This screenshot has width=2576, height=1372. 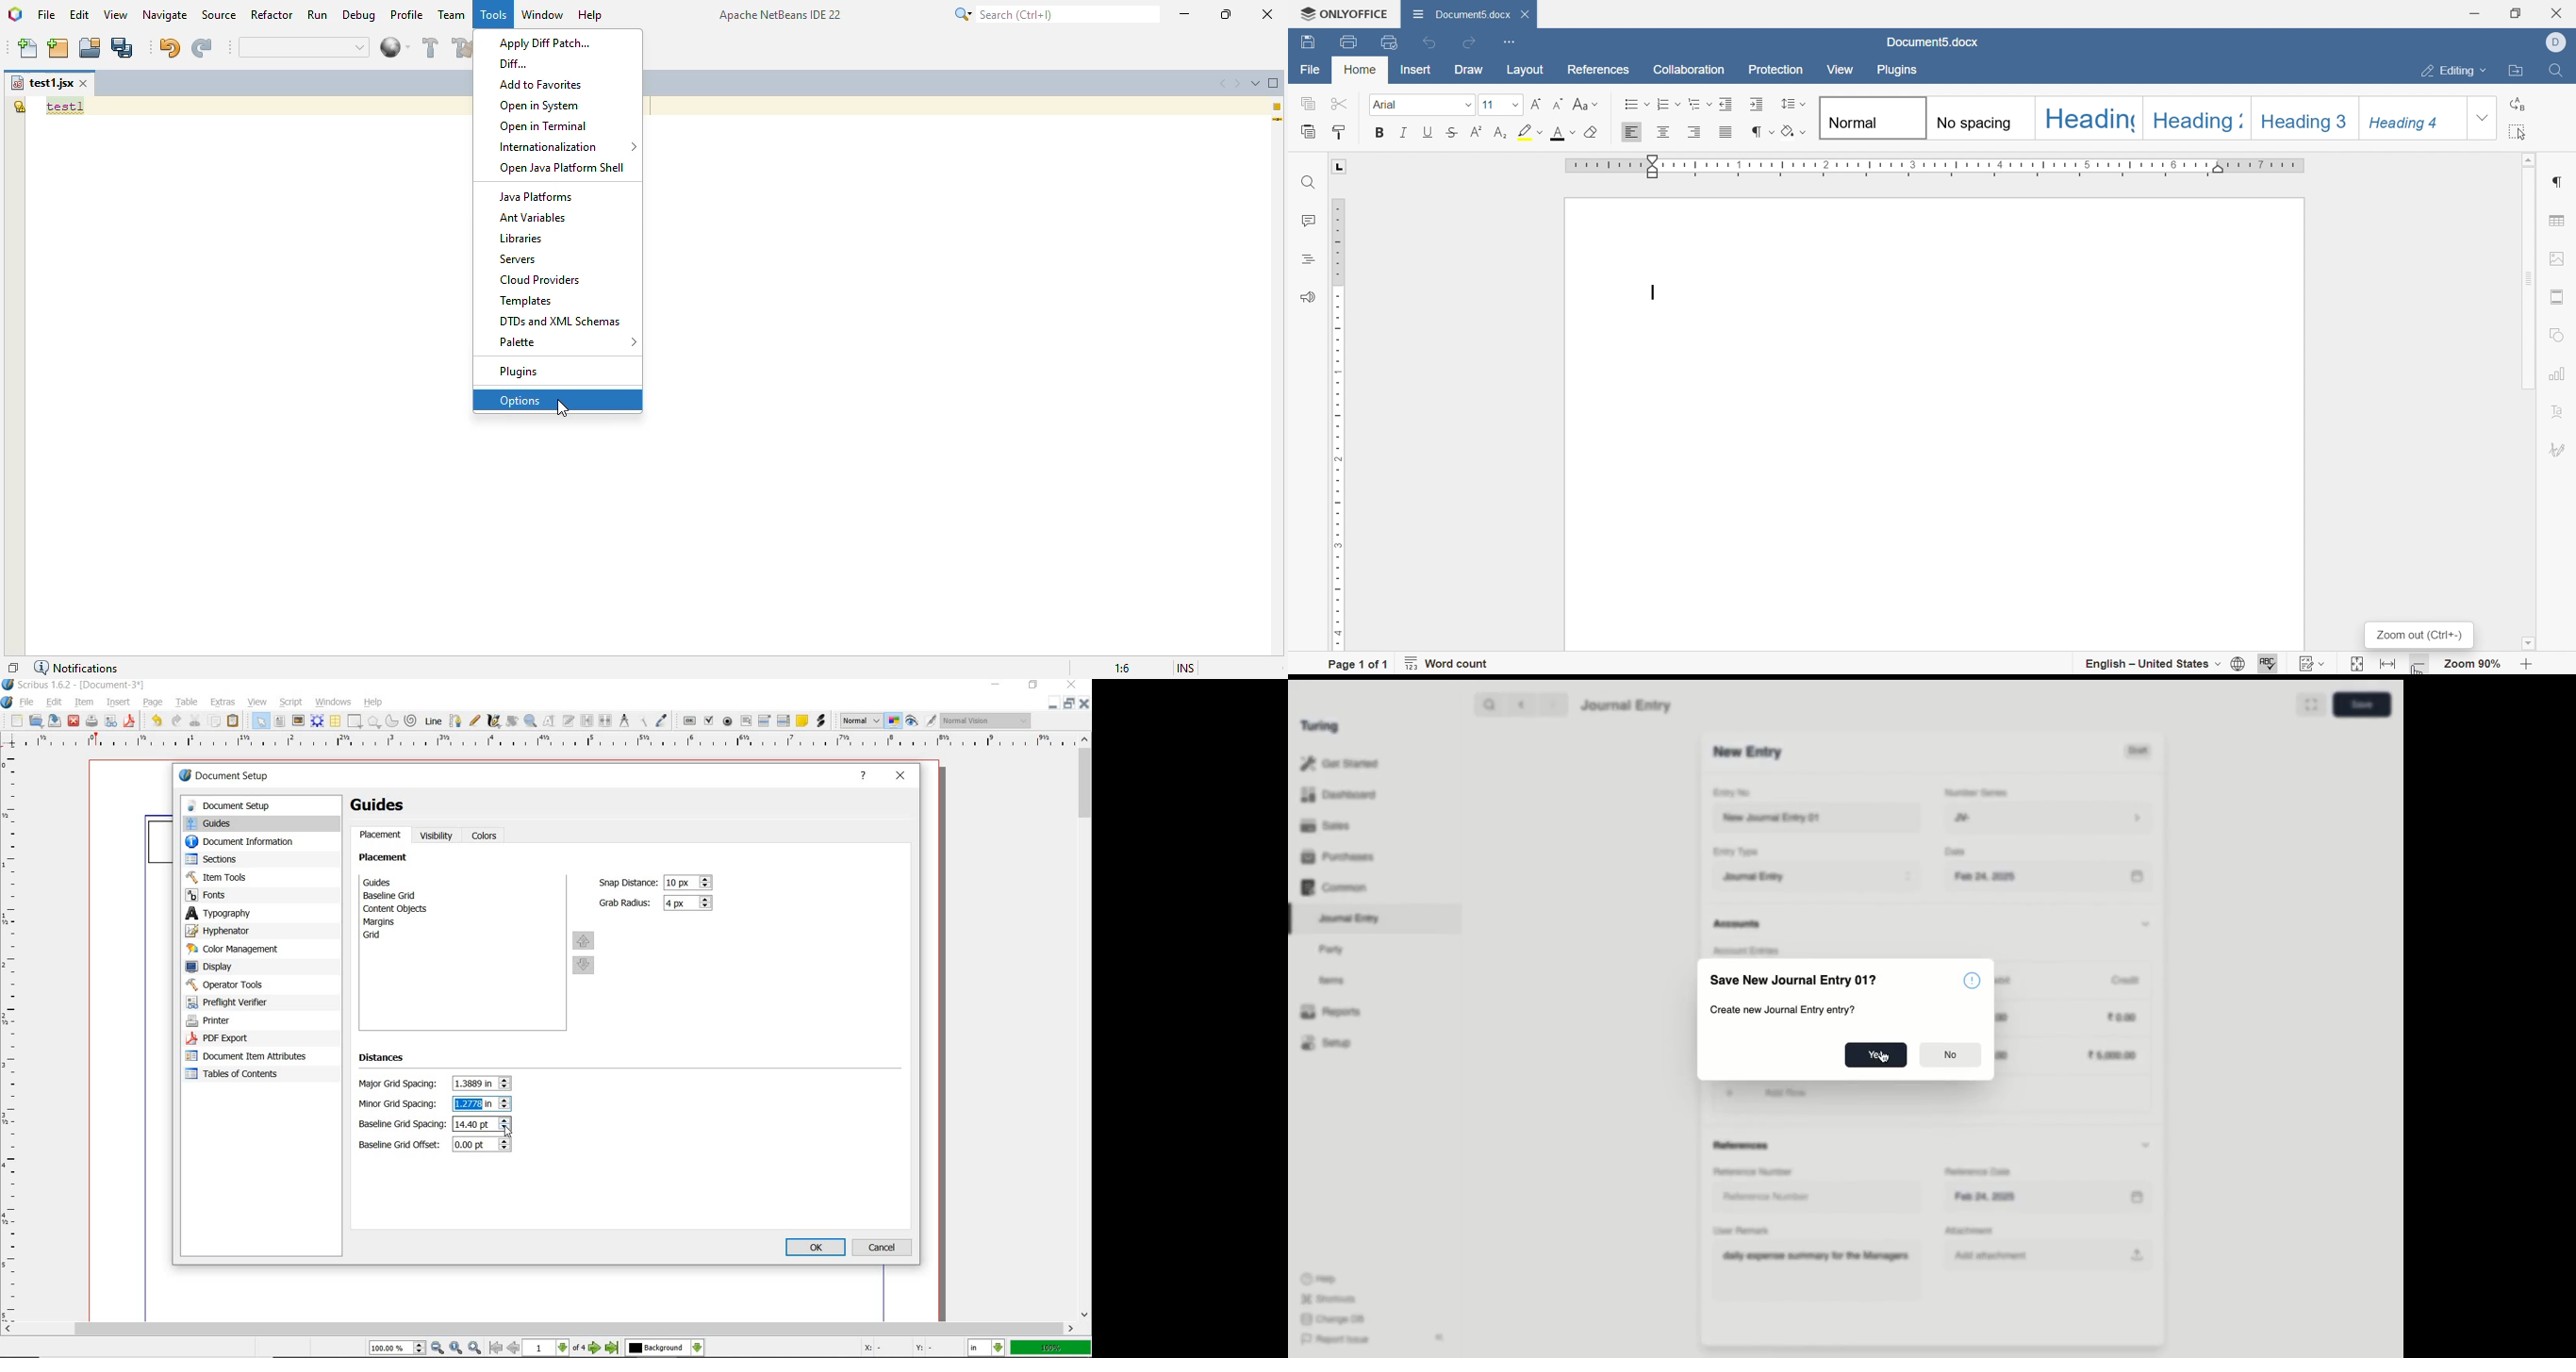 What do you see at coordinates (2303, 117) in the screenshot?
I see `Heading 3` at bounding box center [2303, 117].